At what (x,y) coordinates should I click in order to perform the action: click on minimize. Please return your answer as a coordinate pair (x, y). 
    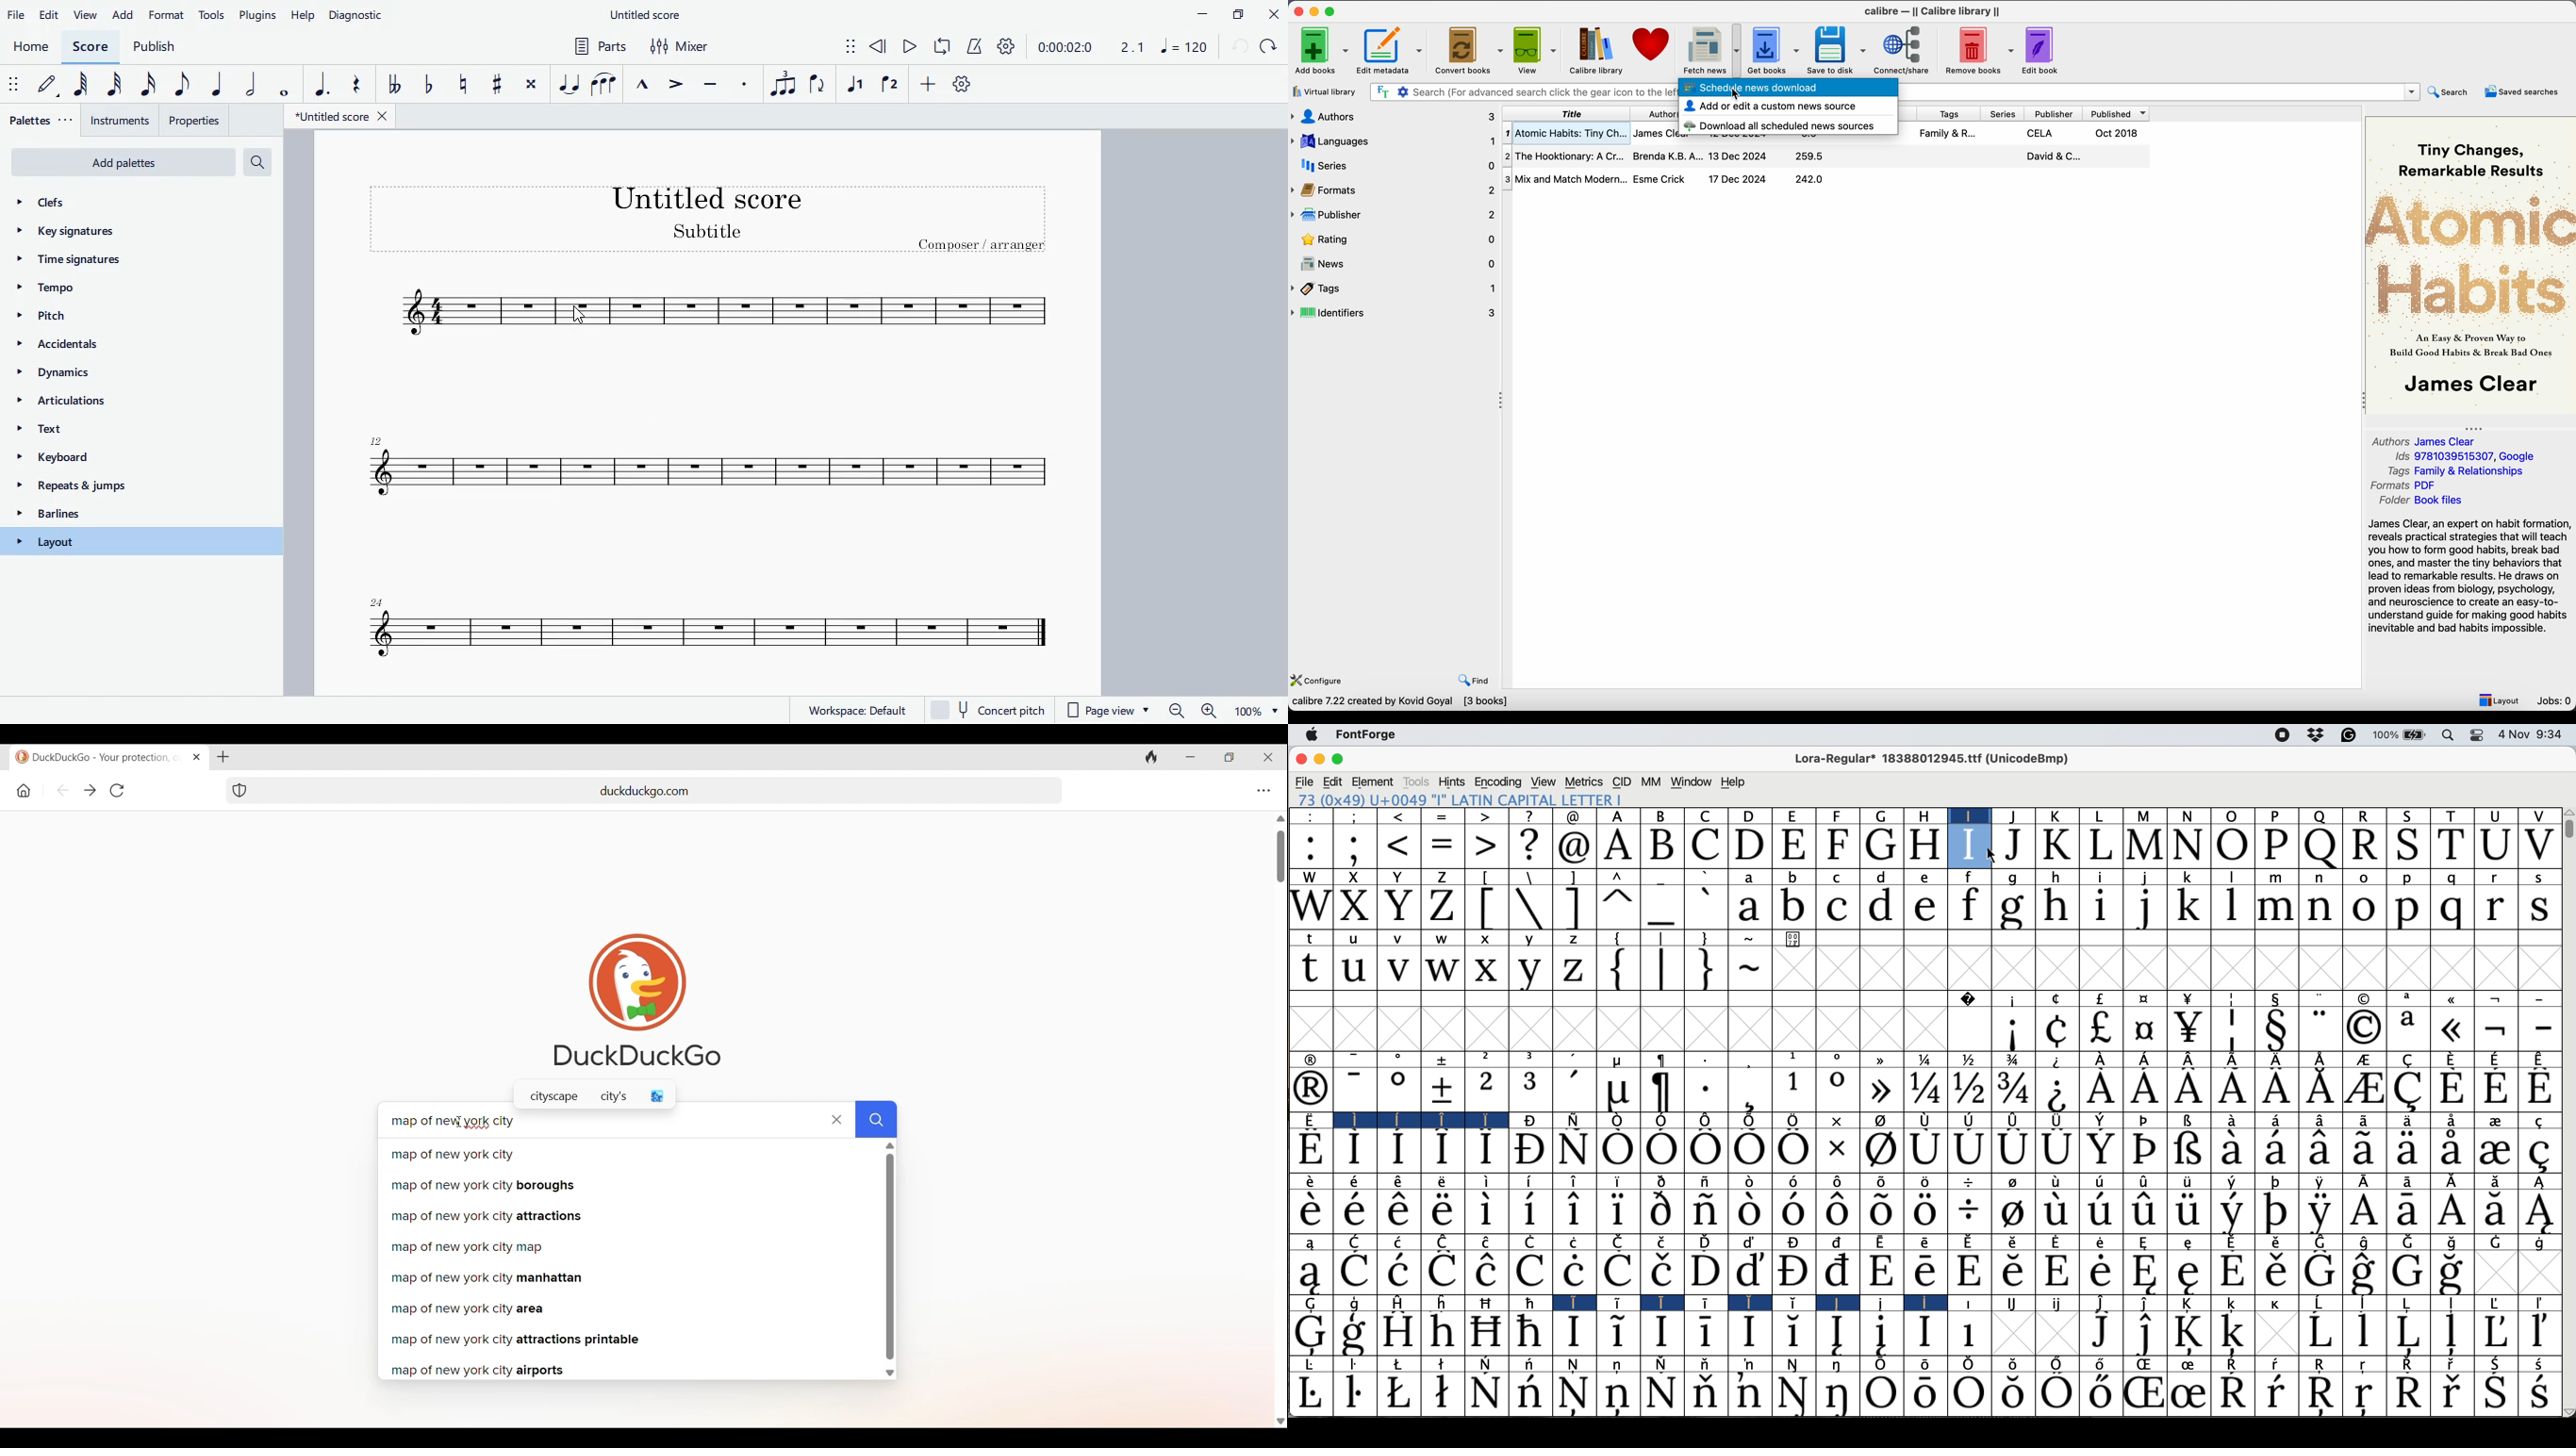
    Looking at the image, I should click on (1316, 10).